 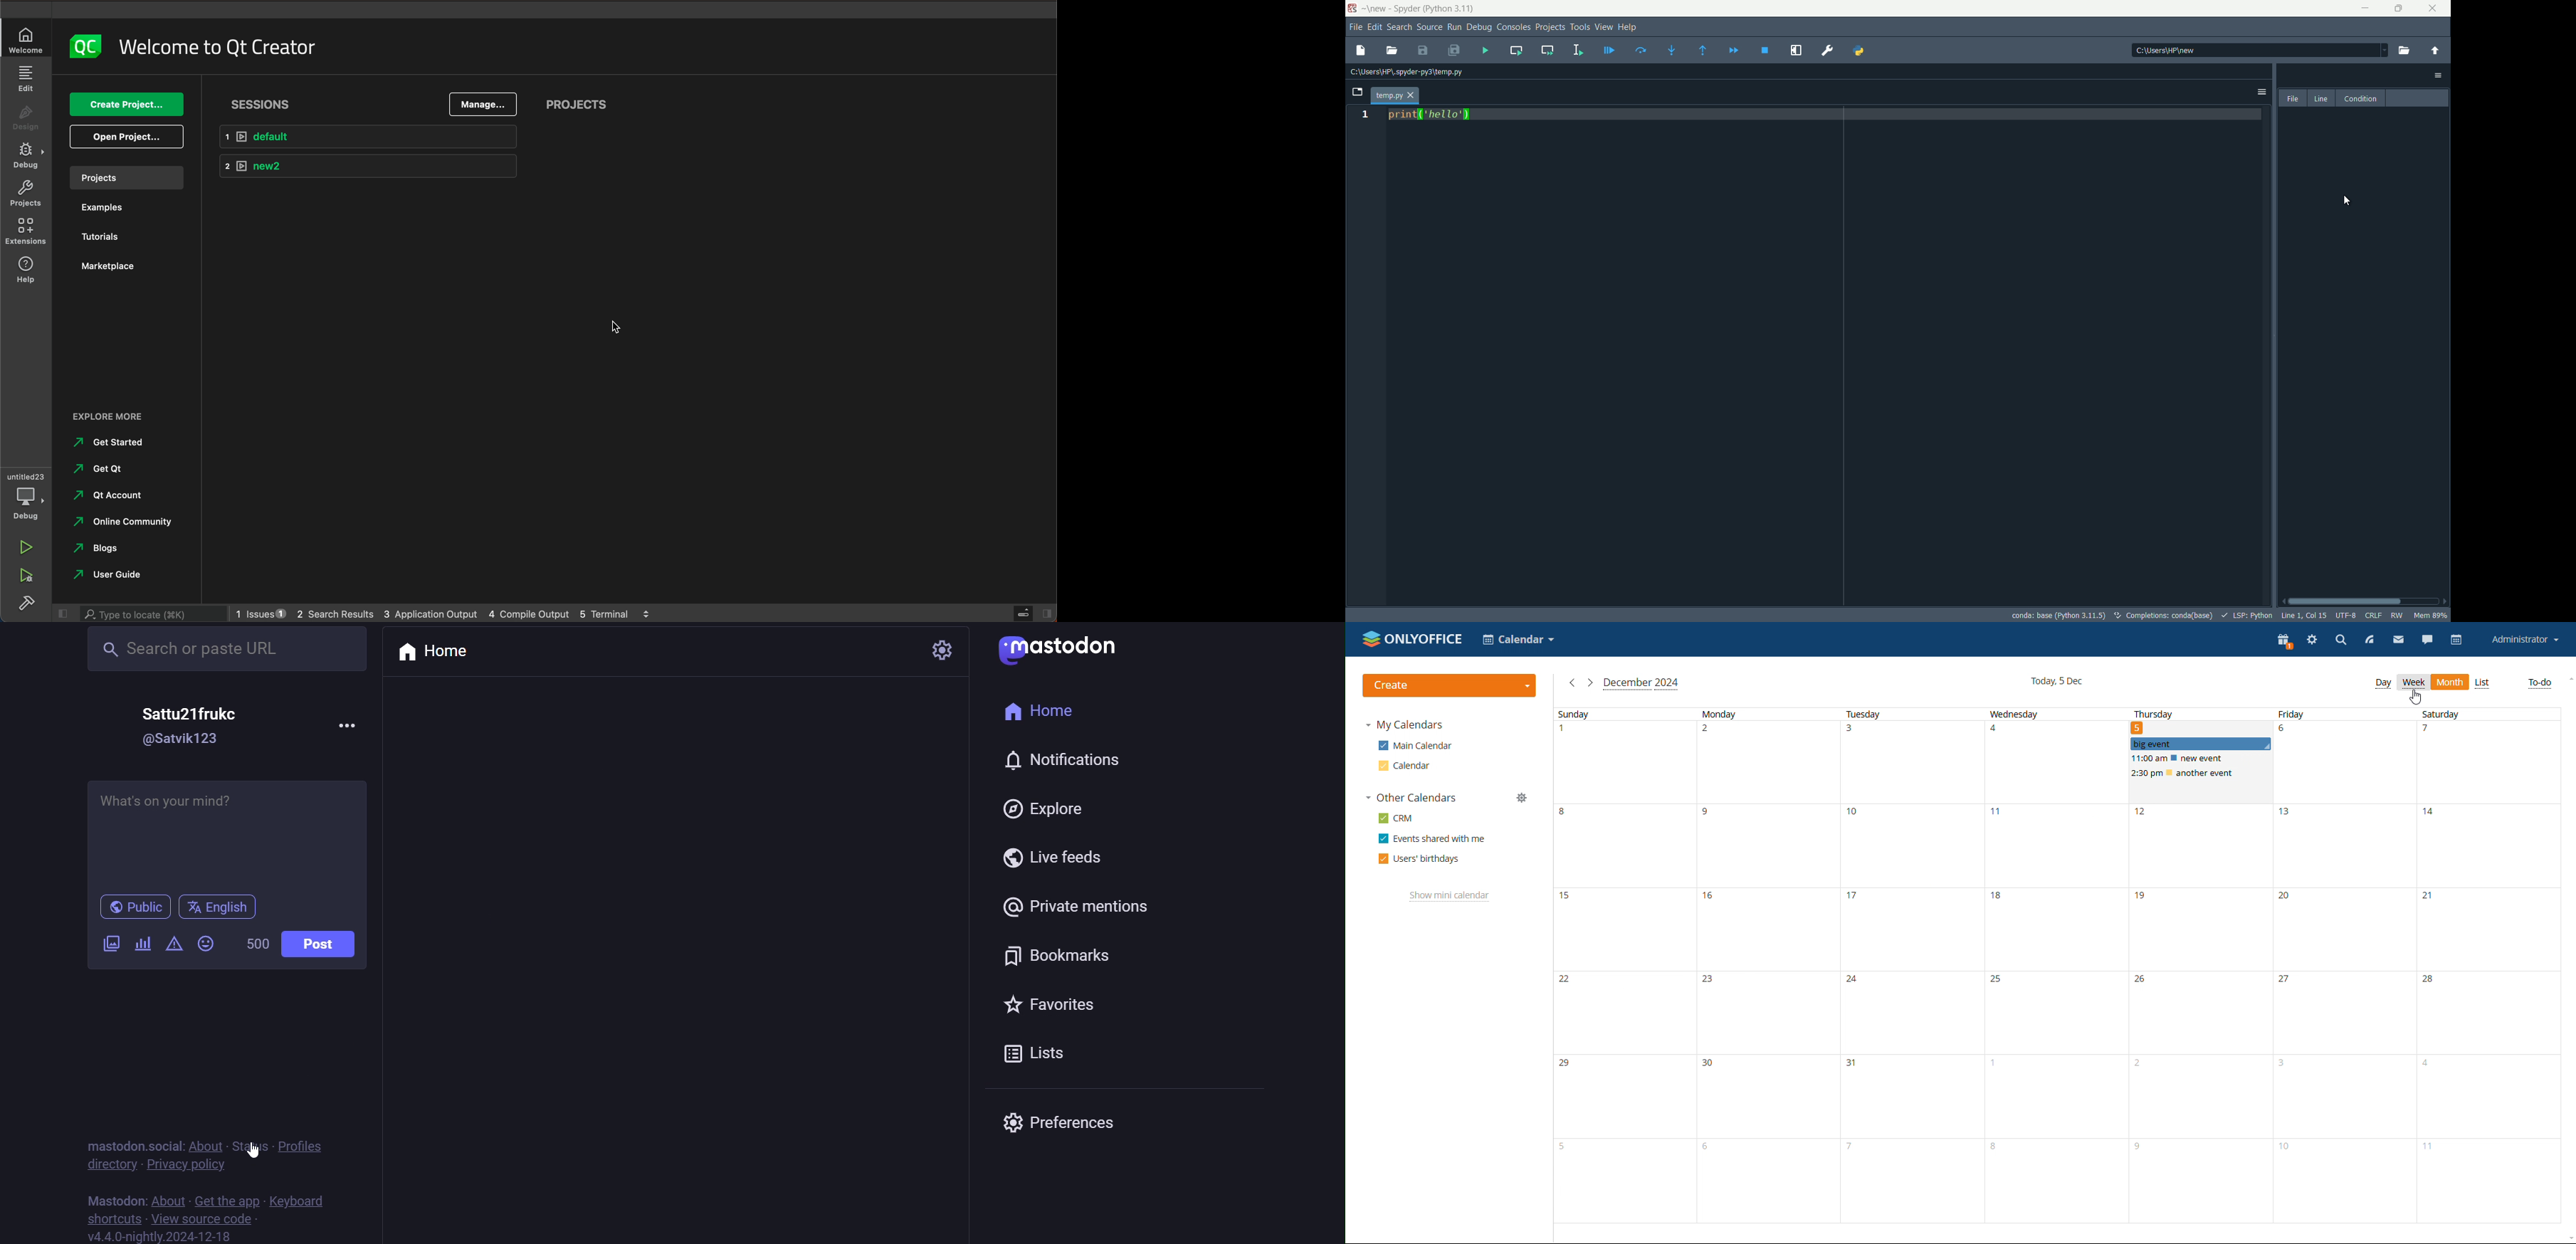 I want to click on condition, so click(x=2359, y=98).